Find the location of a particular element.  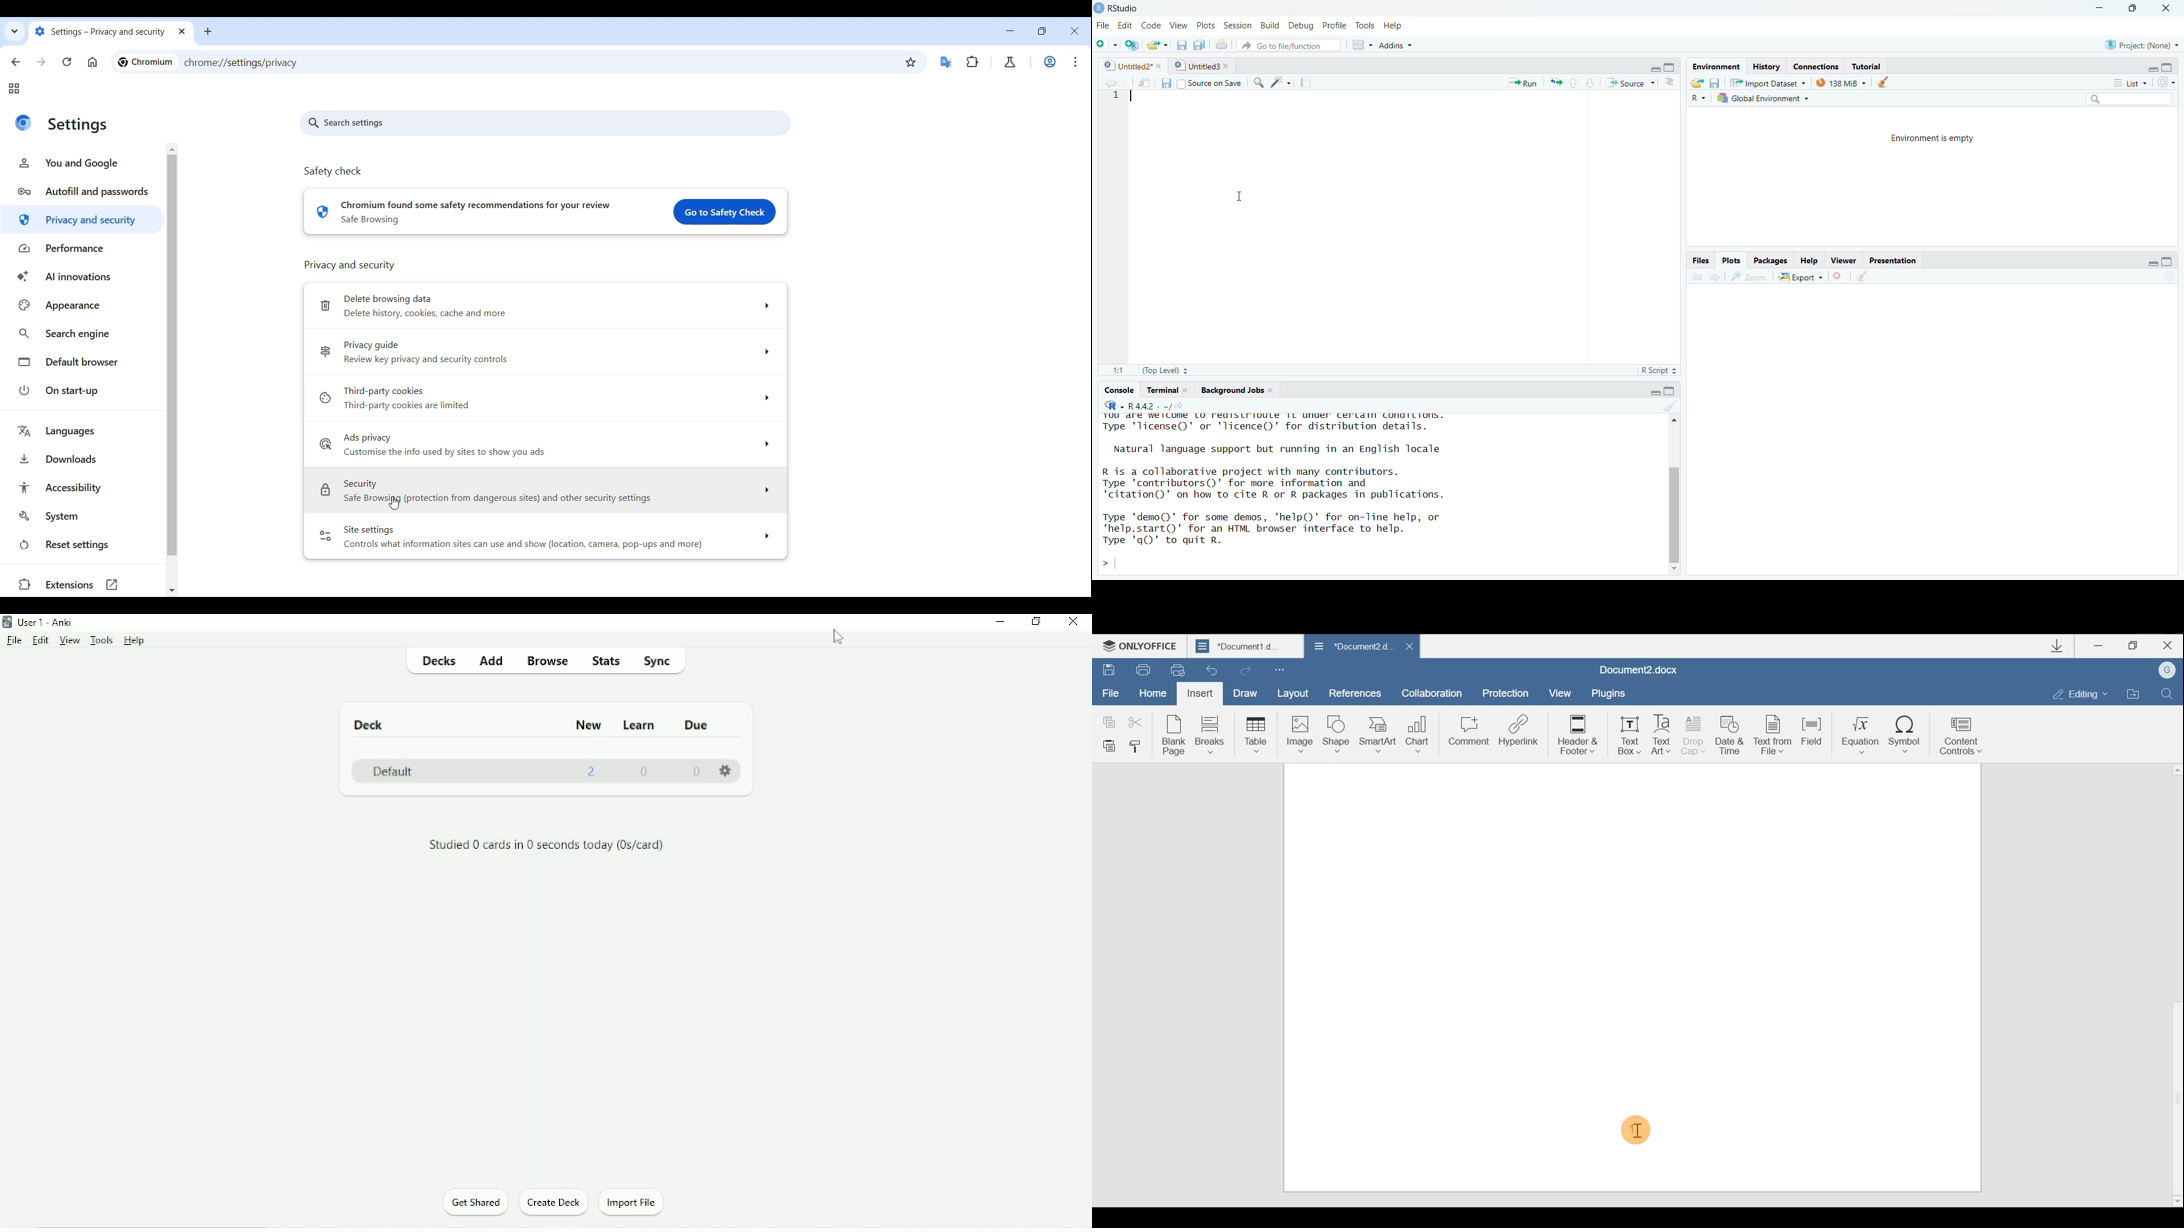

— is located at coordinates (1846, 259).